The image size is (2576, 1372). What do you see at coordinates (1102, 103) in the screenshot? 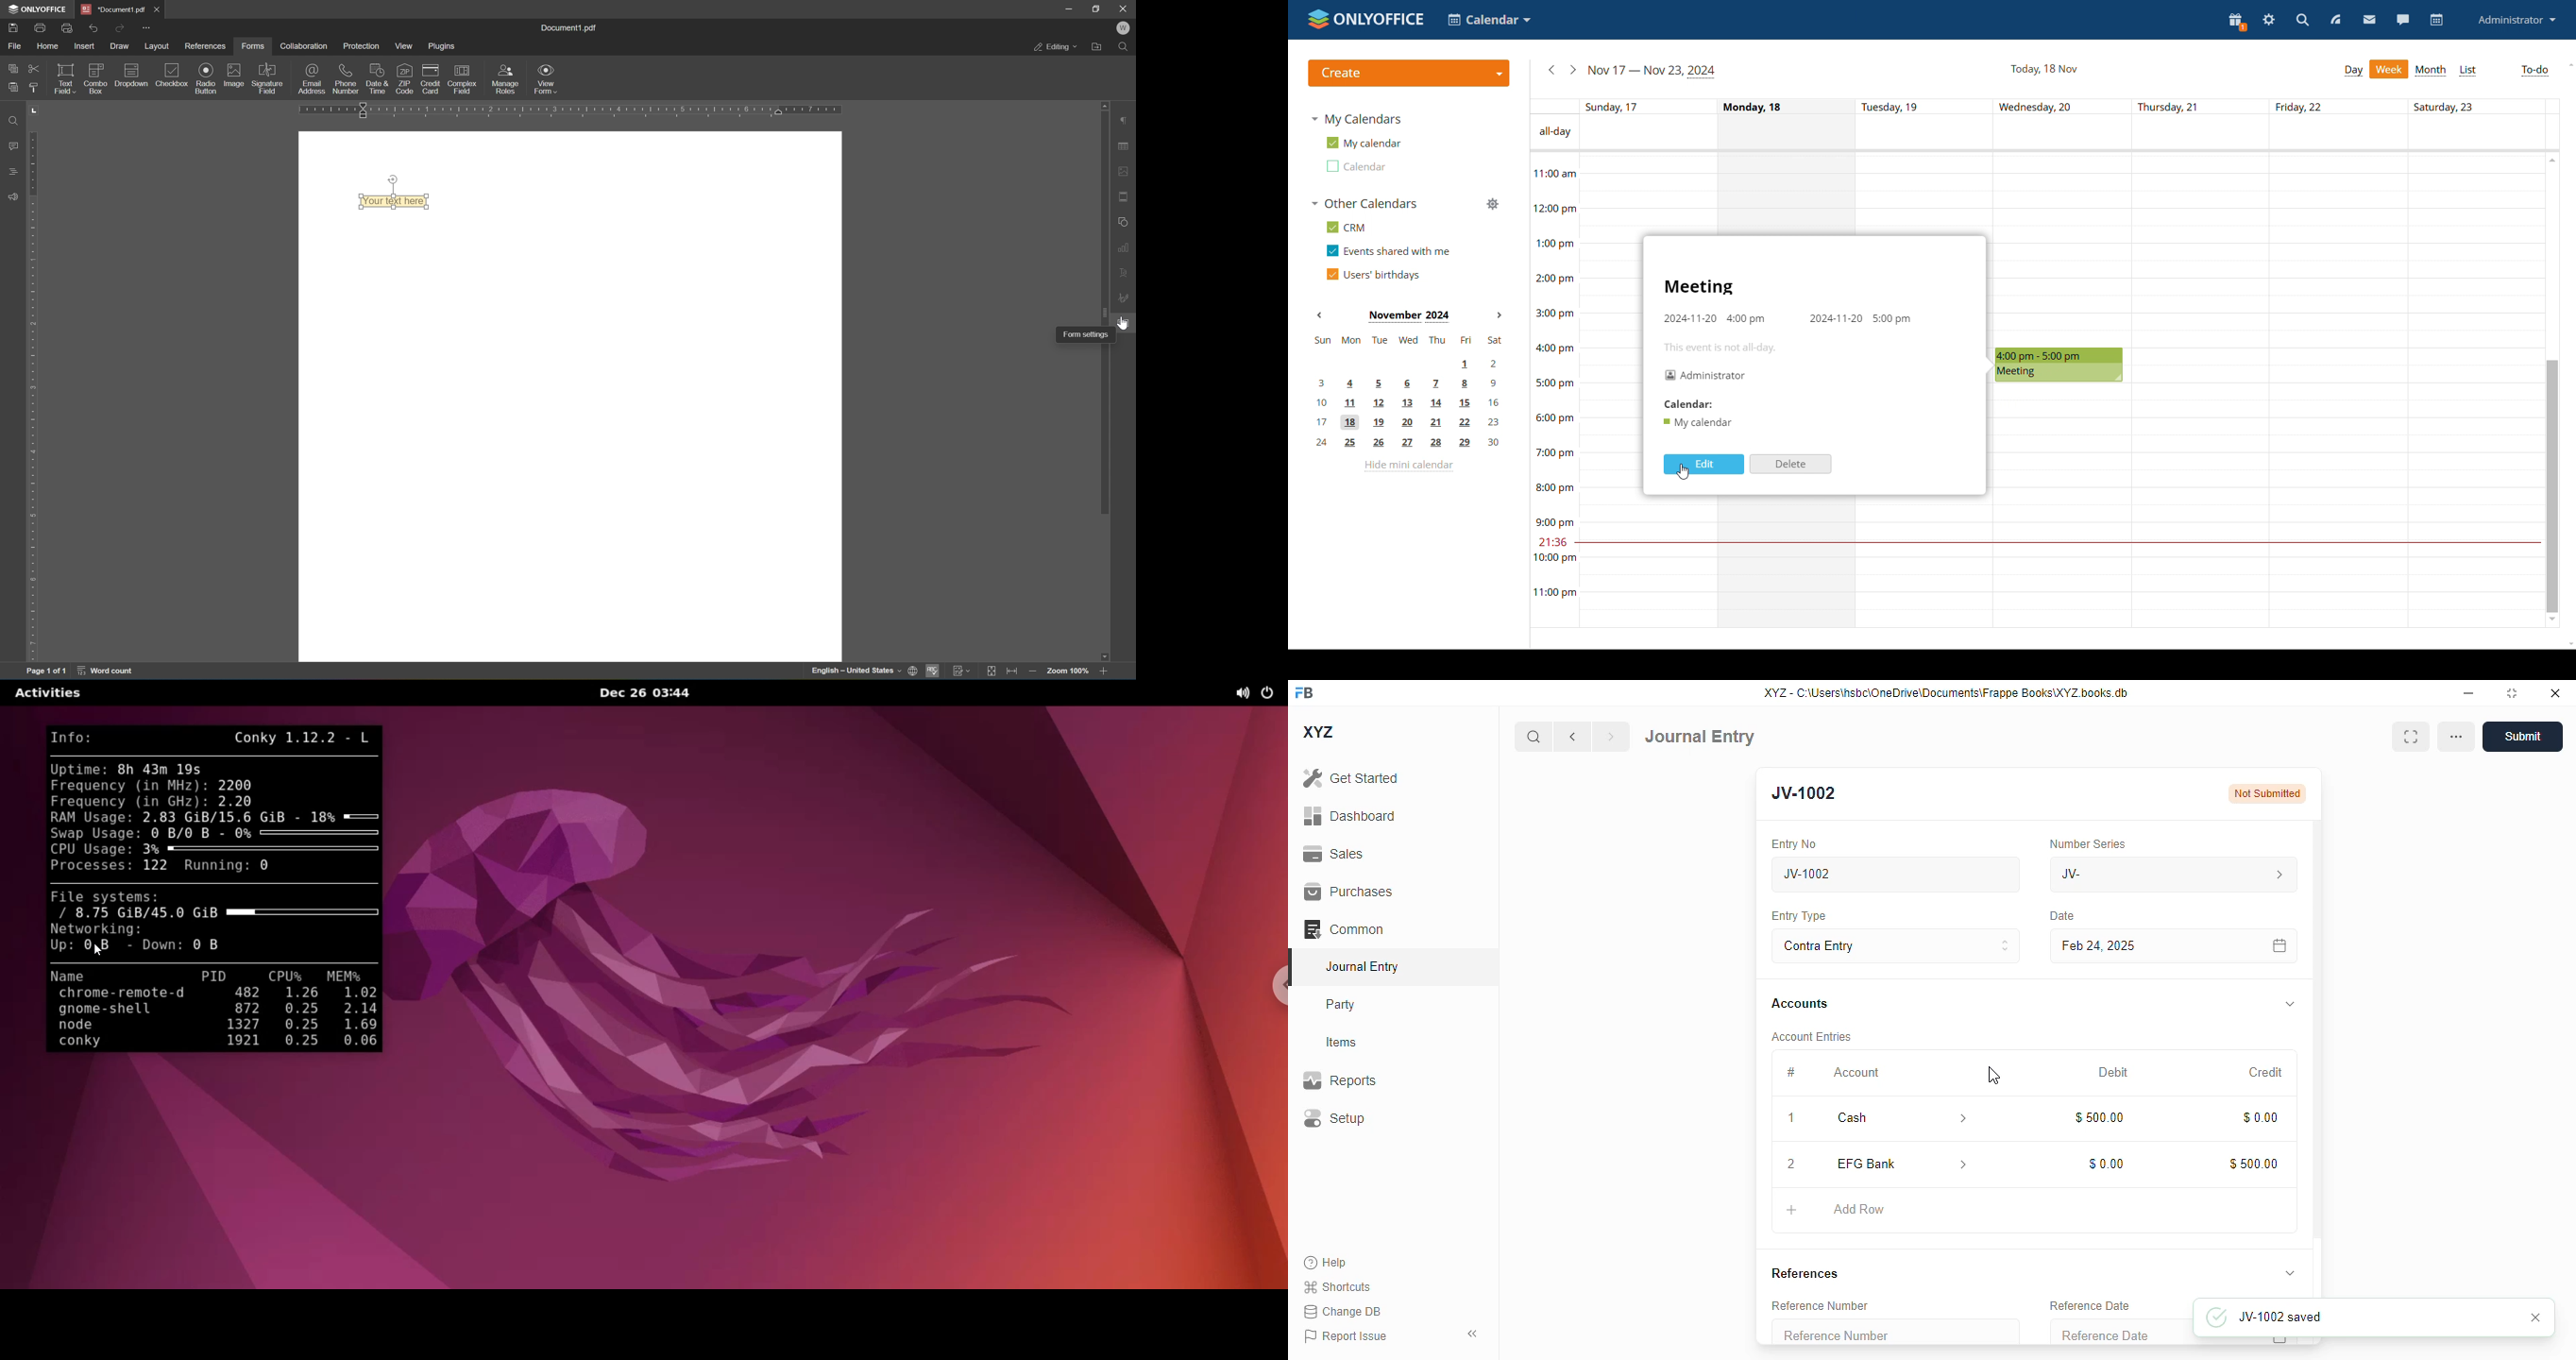
I see `scroll up` at bounding box center [1102, 103].